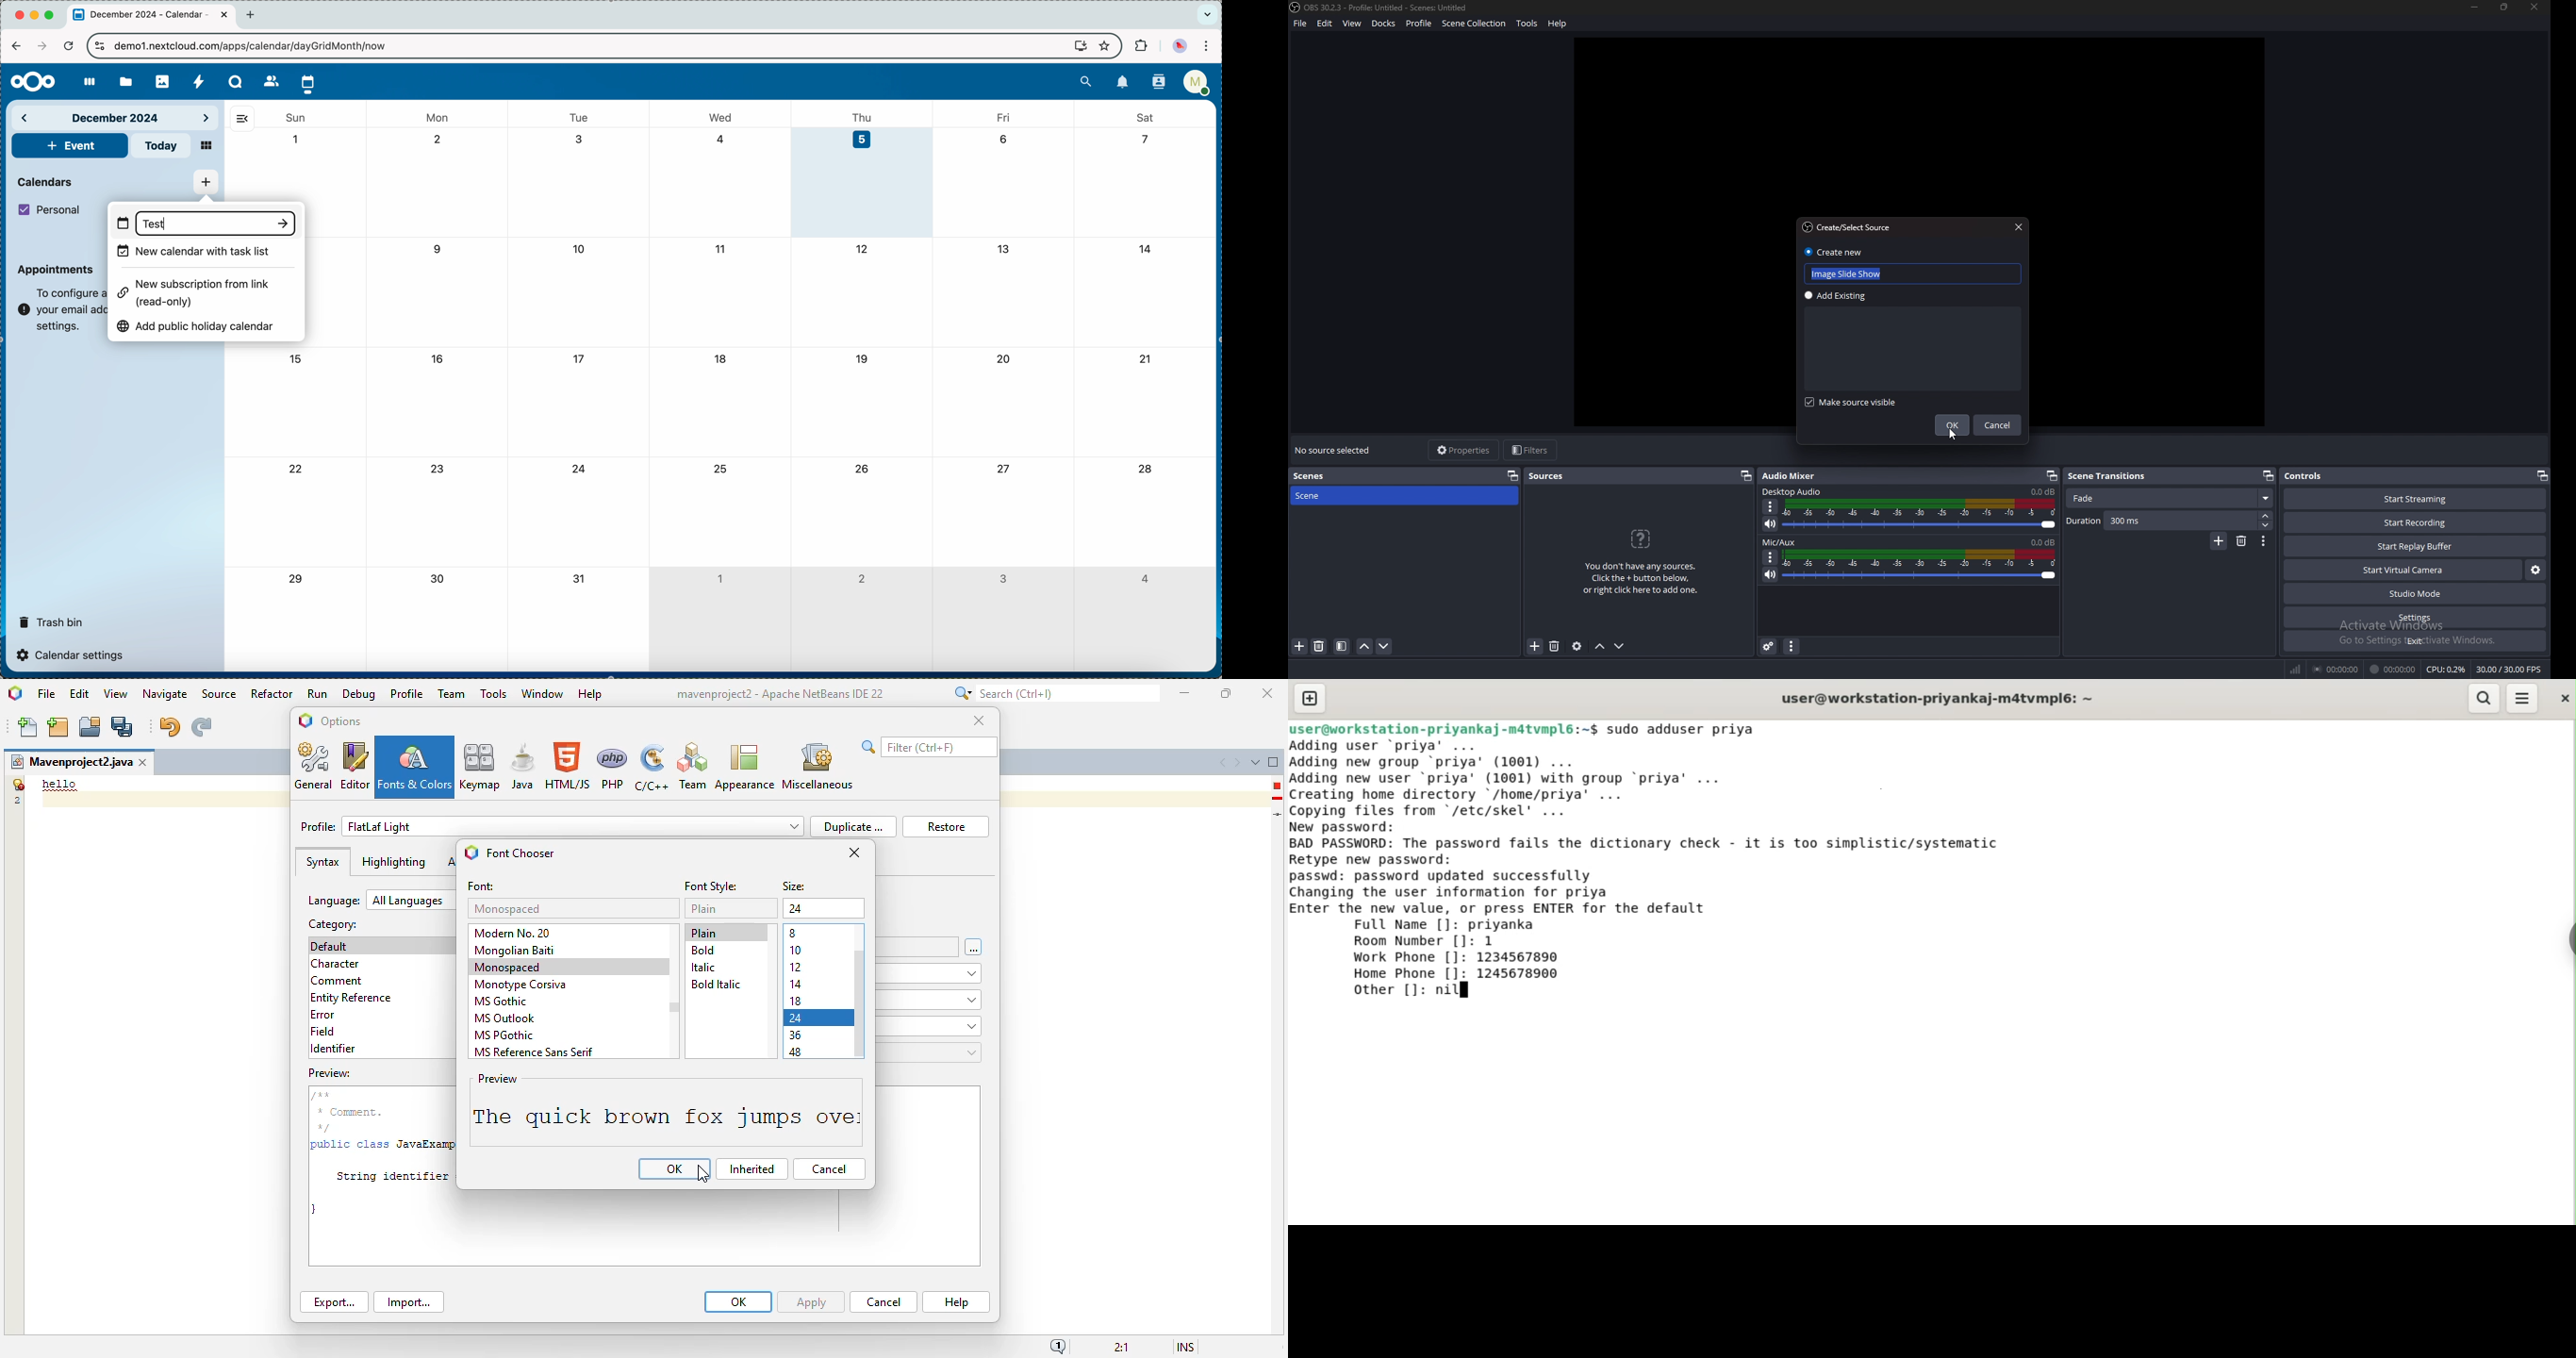  I want to click on help, so click(591, 695).